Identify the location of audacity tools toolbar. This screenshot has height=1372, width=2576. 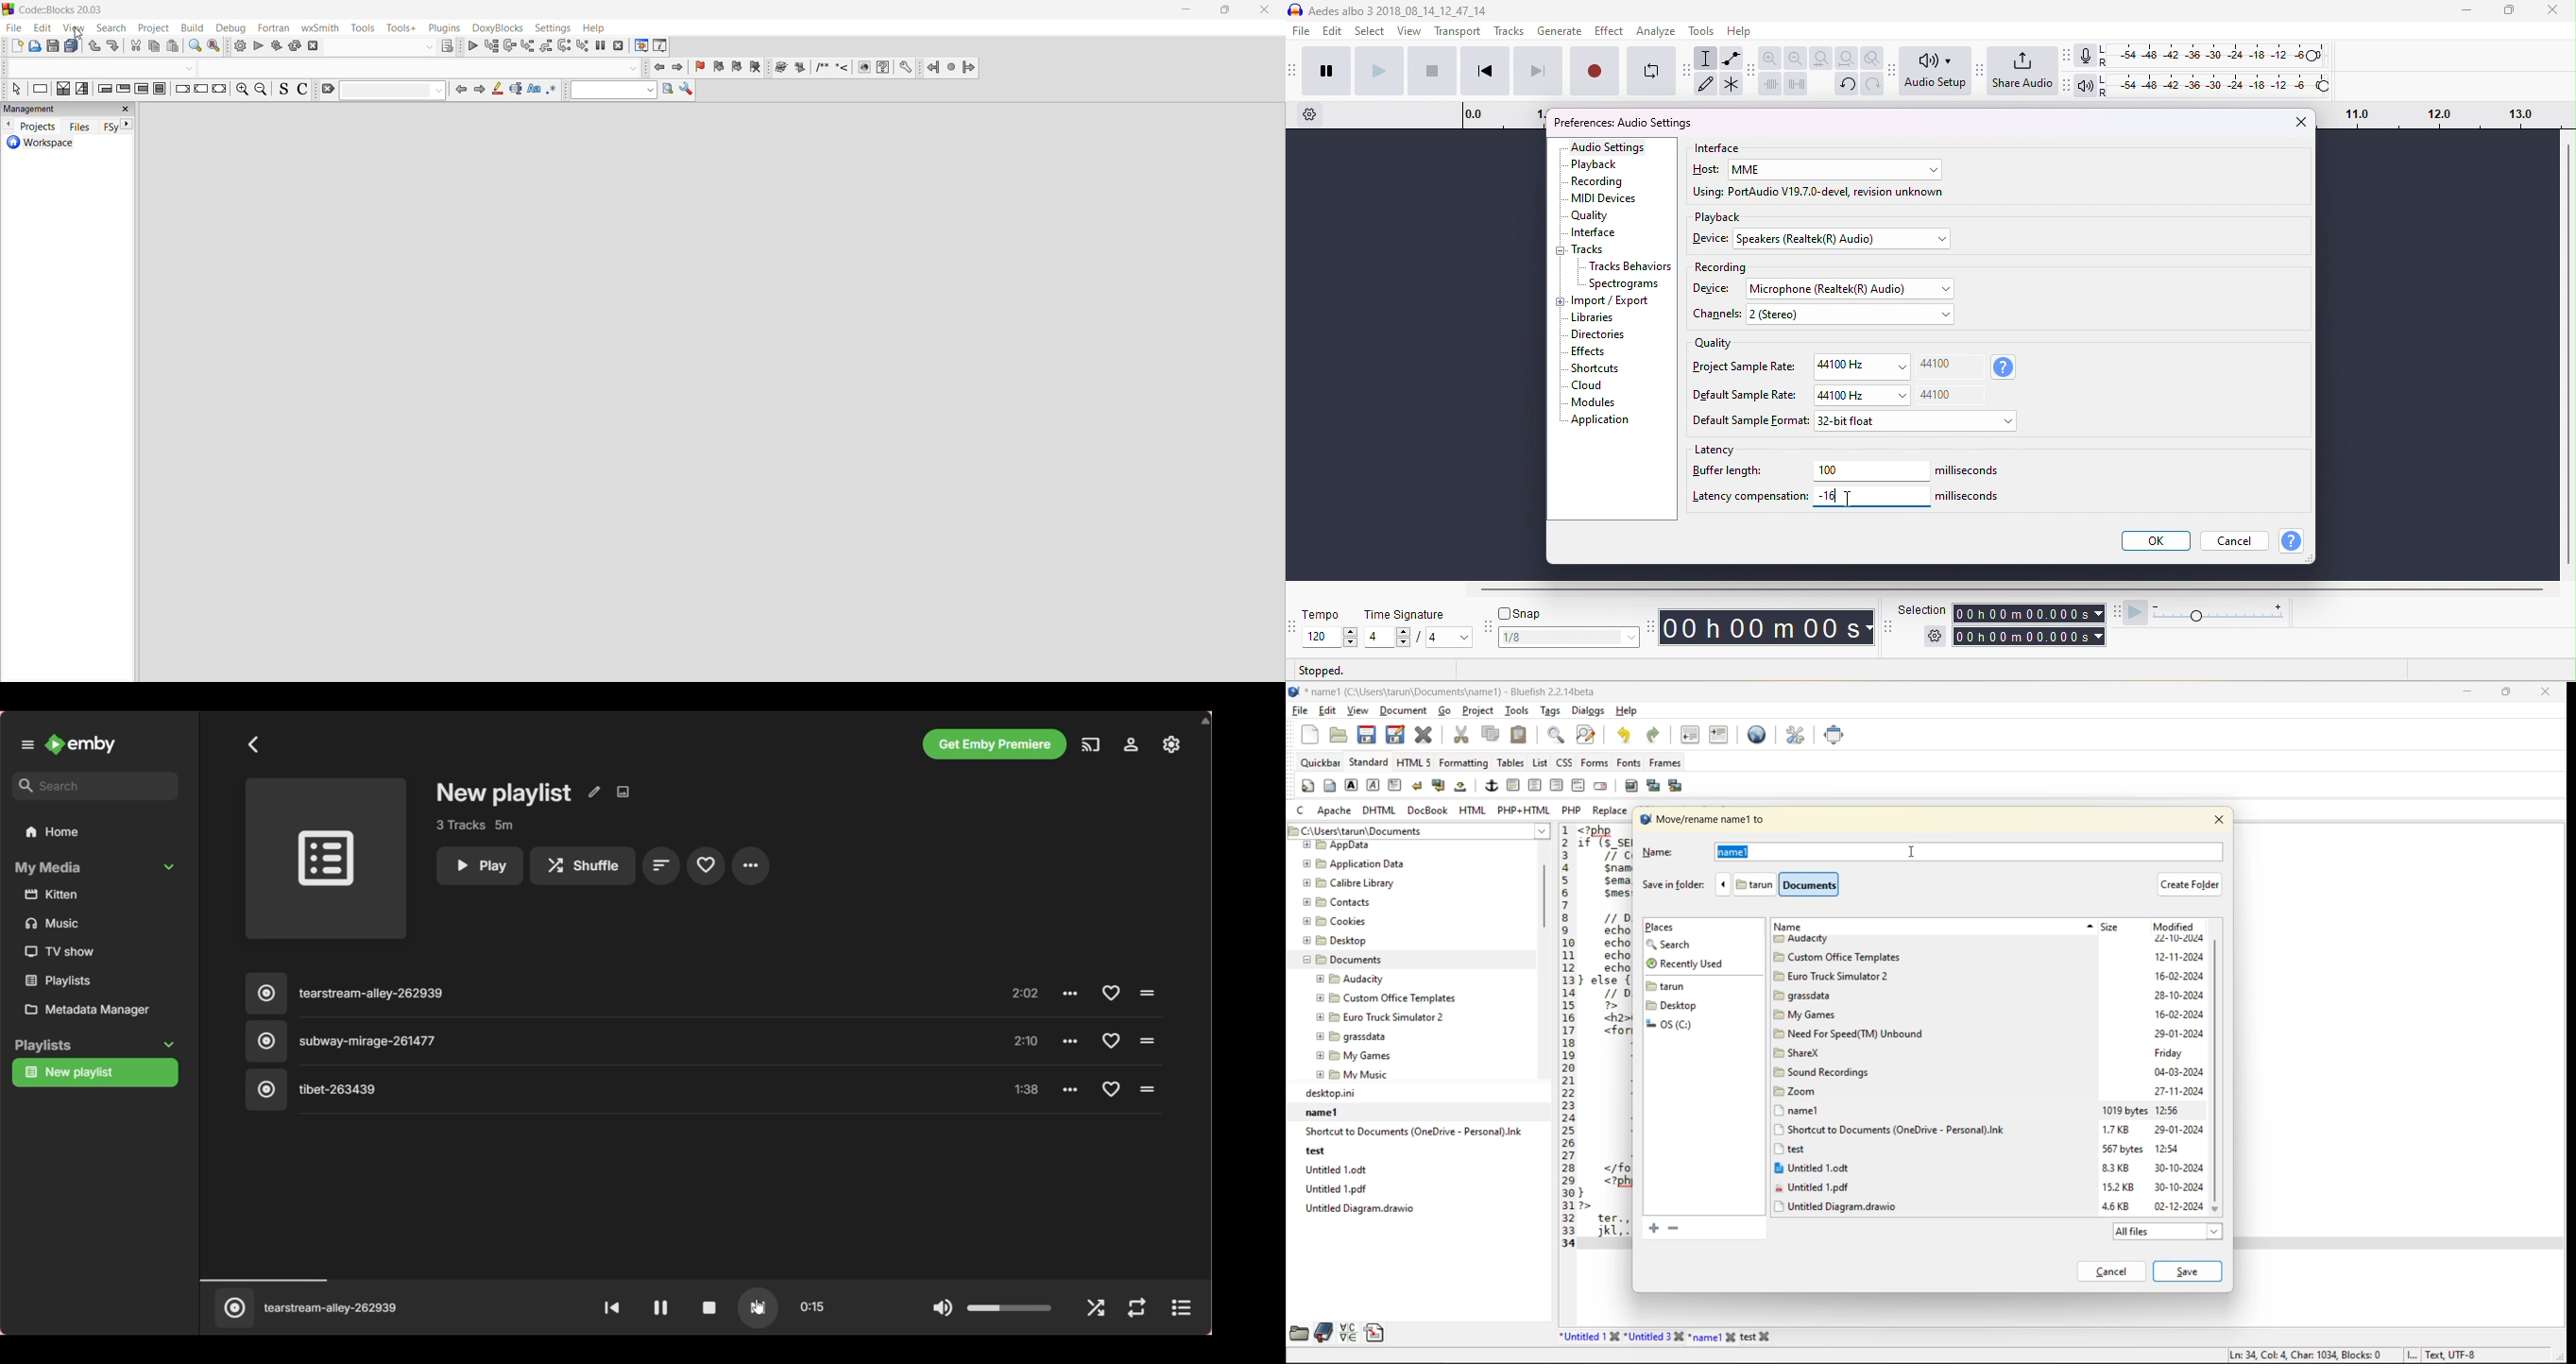
(1689, 70).